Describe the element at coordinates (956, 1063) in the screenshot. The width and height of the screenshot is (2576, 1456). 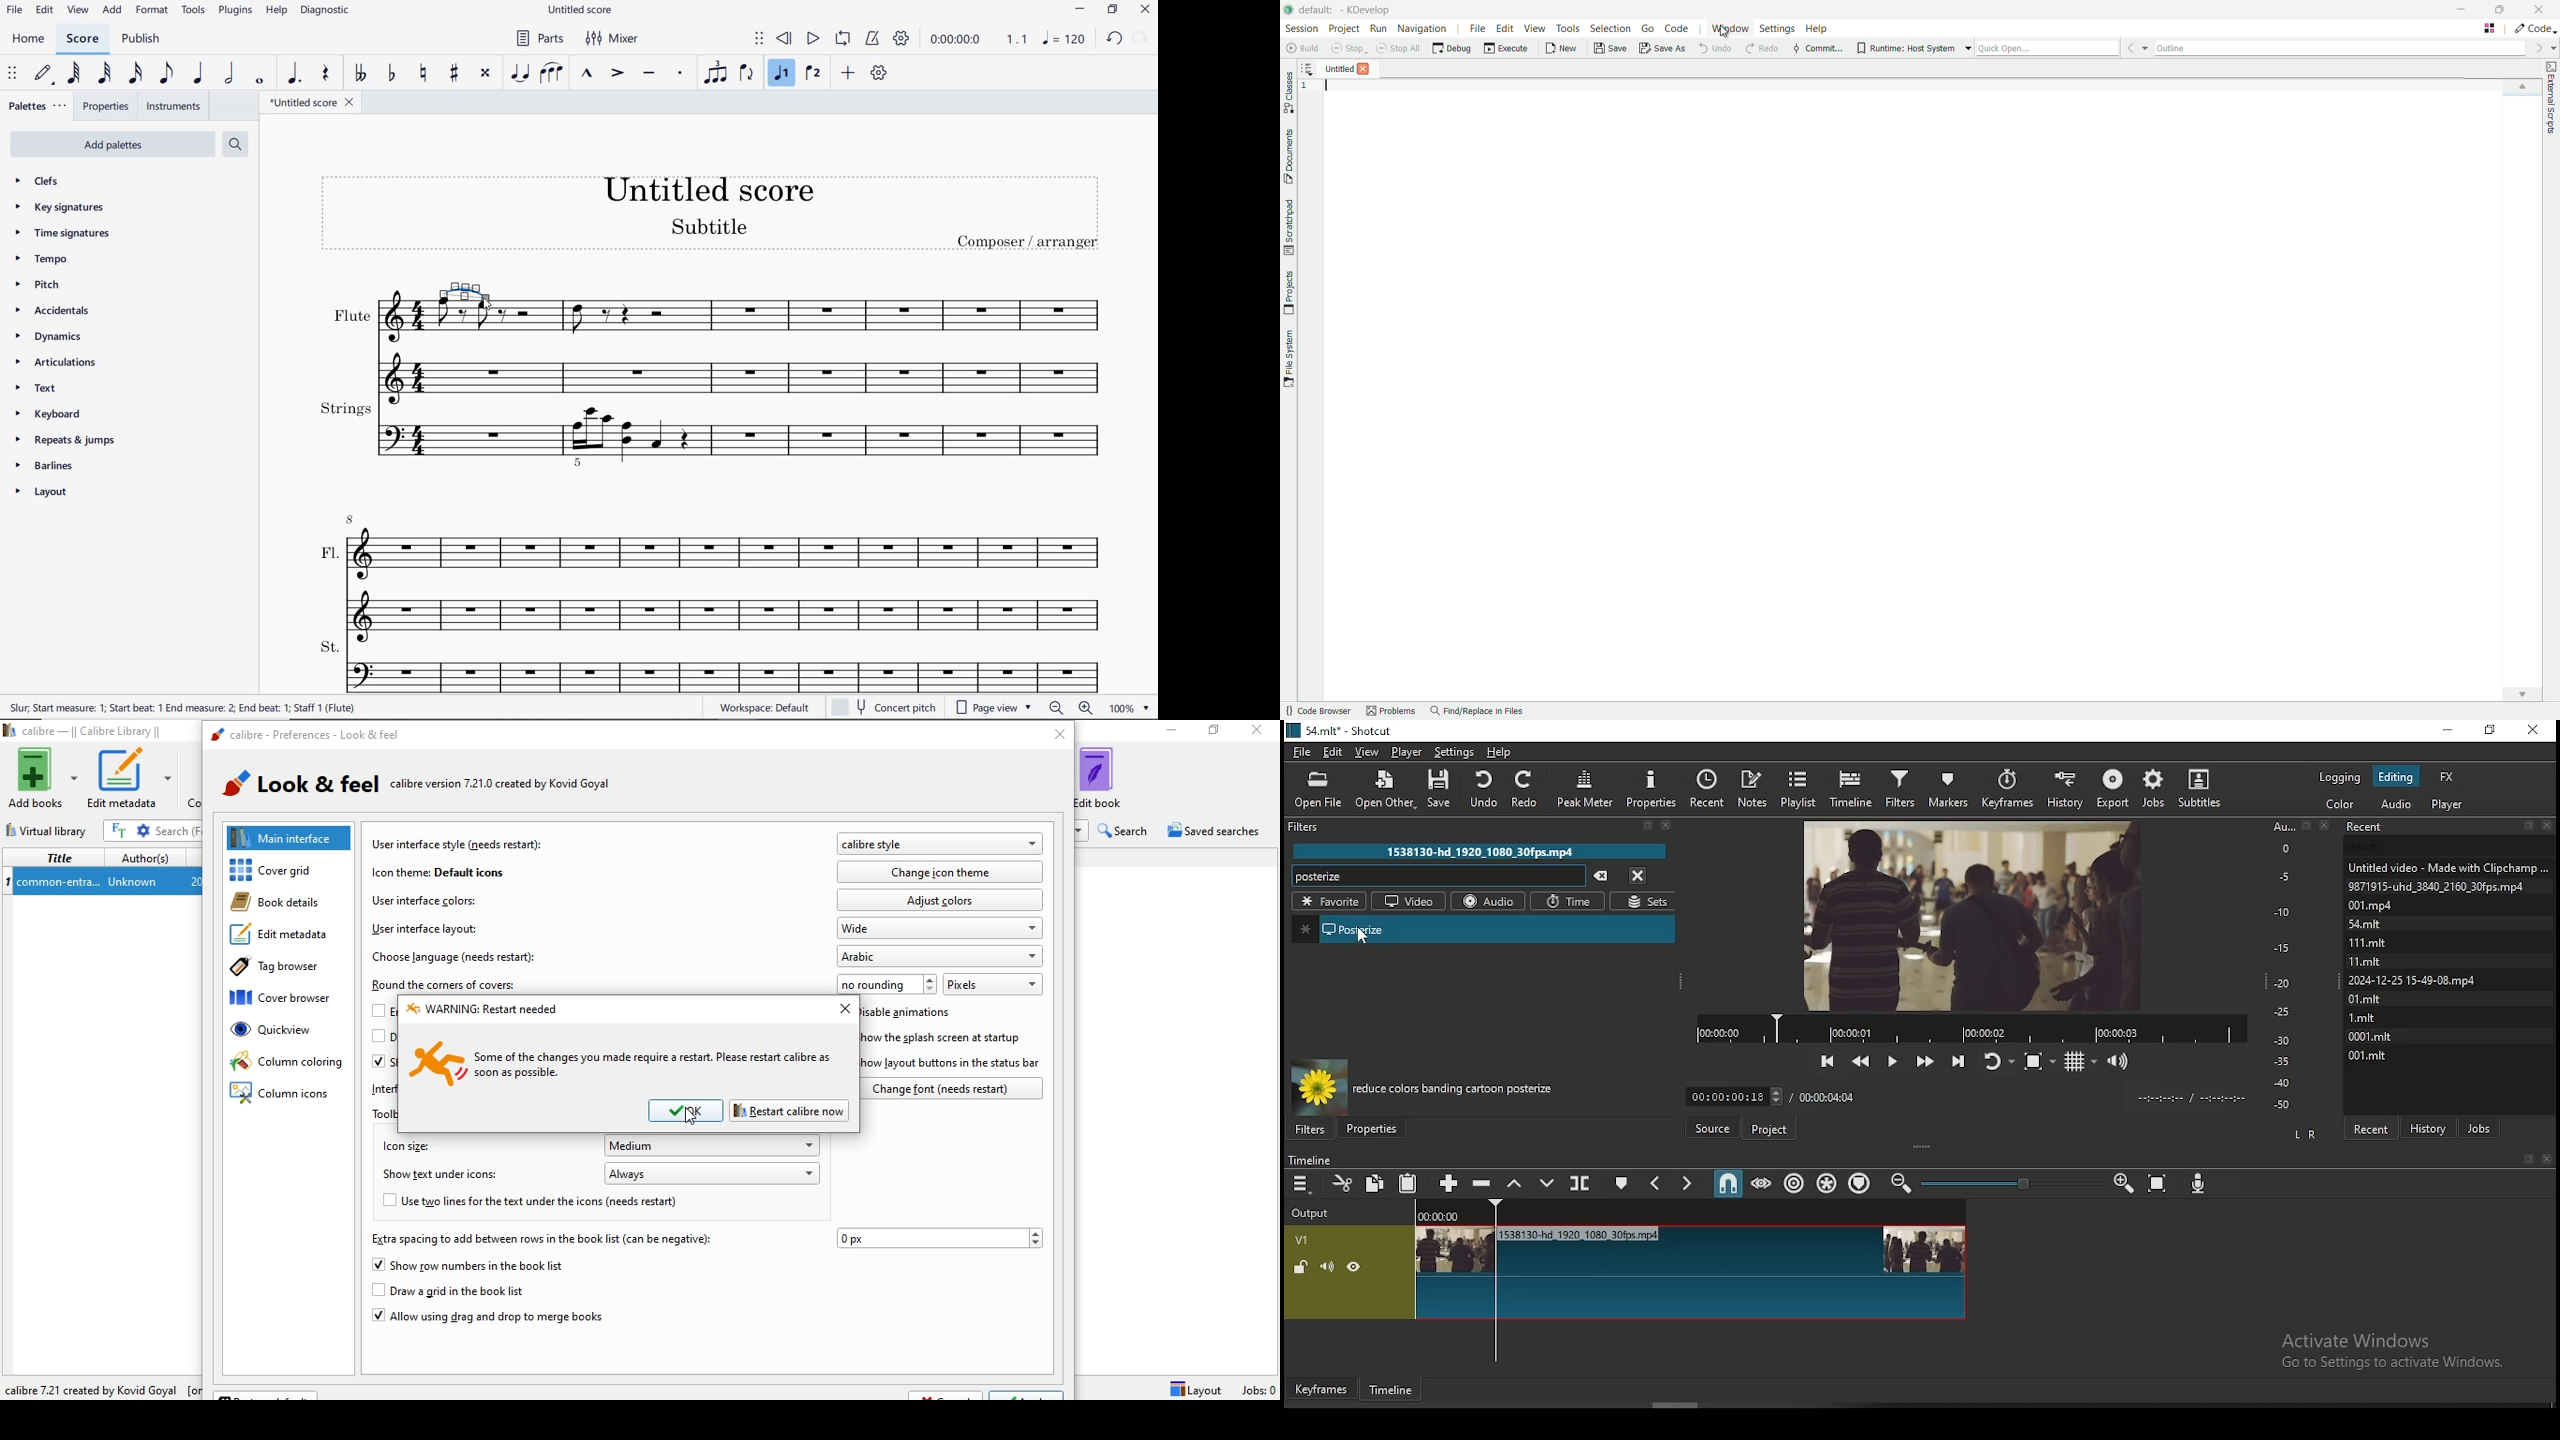
I see `show layout buttons in the status bar` at that location.